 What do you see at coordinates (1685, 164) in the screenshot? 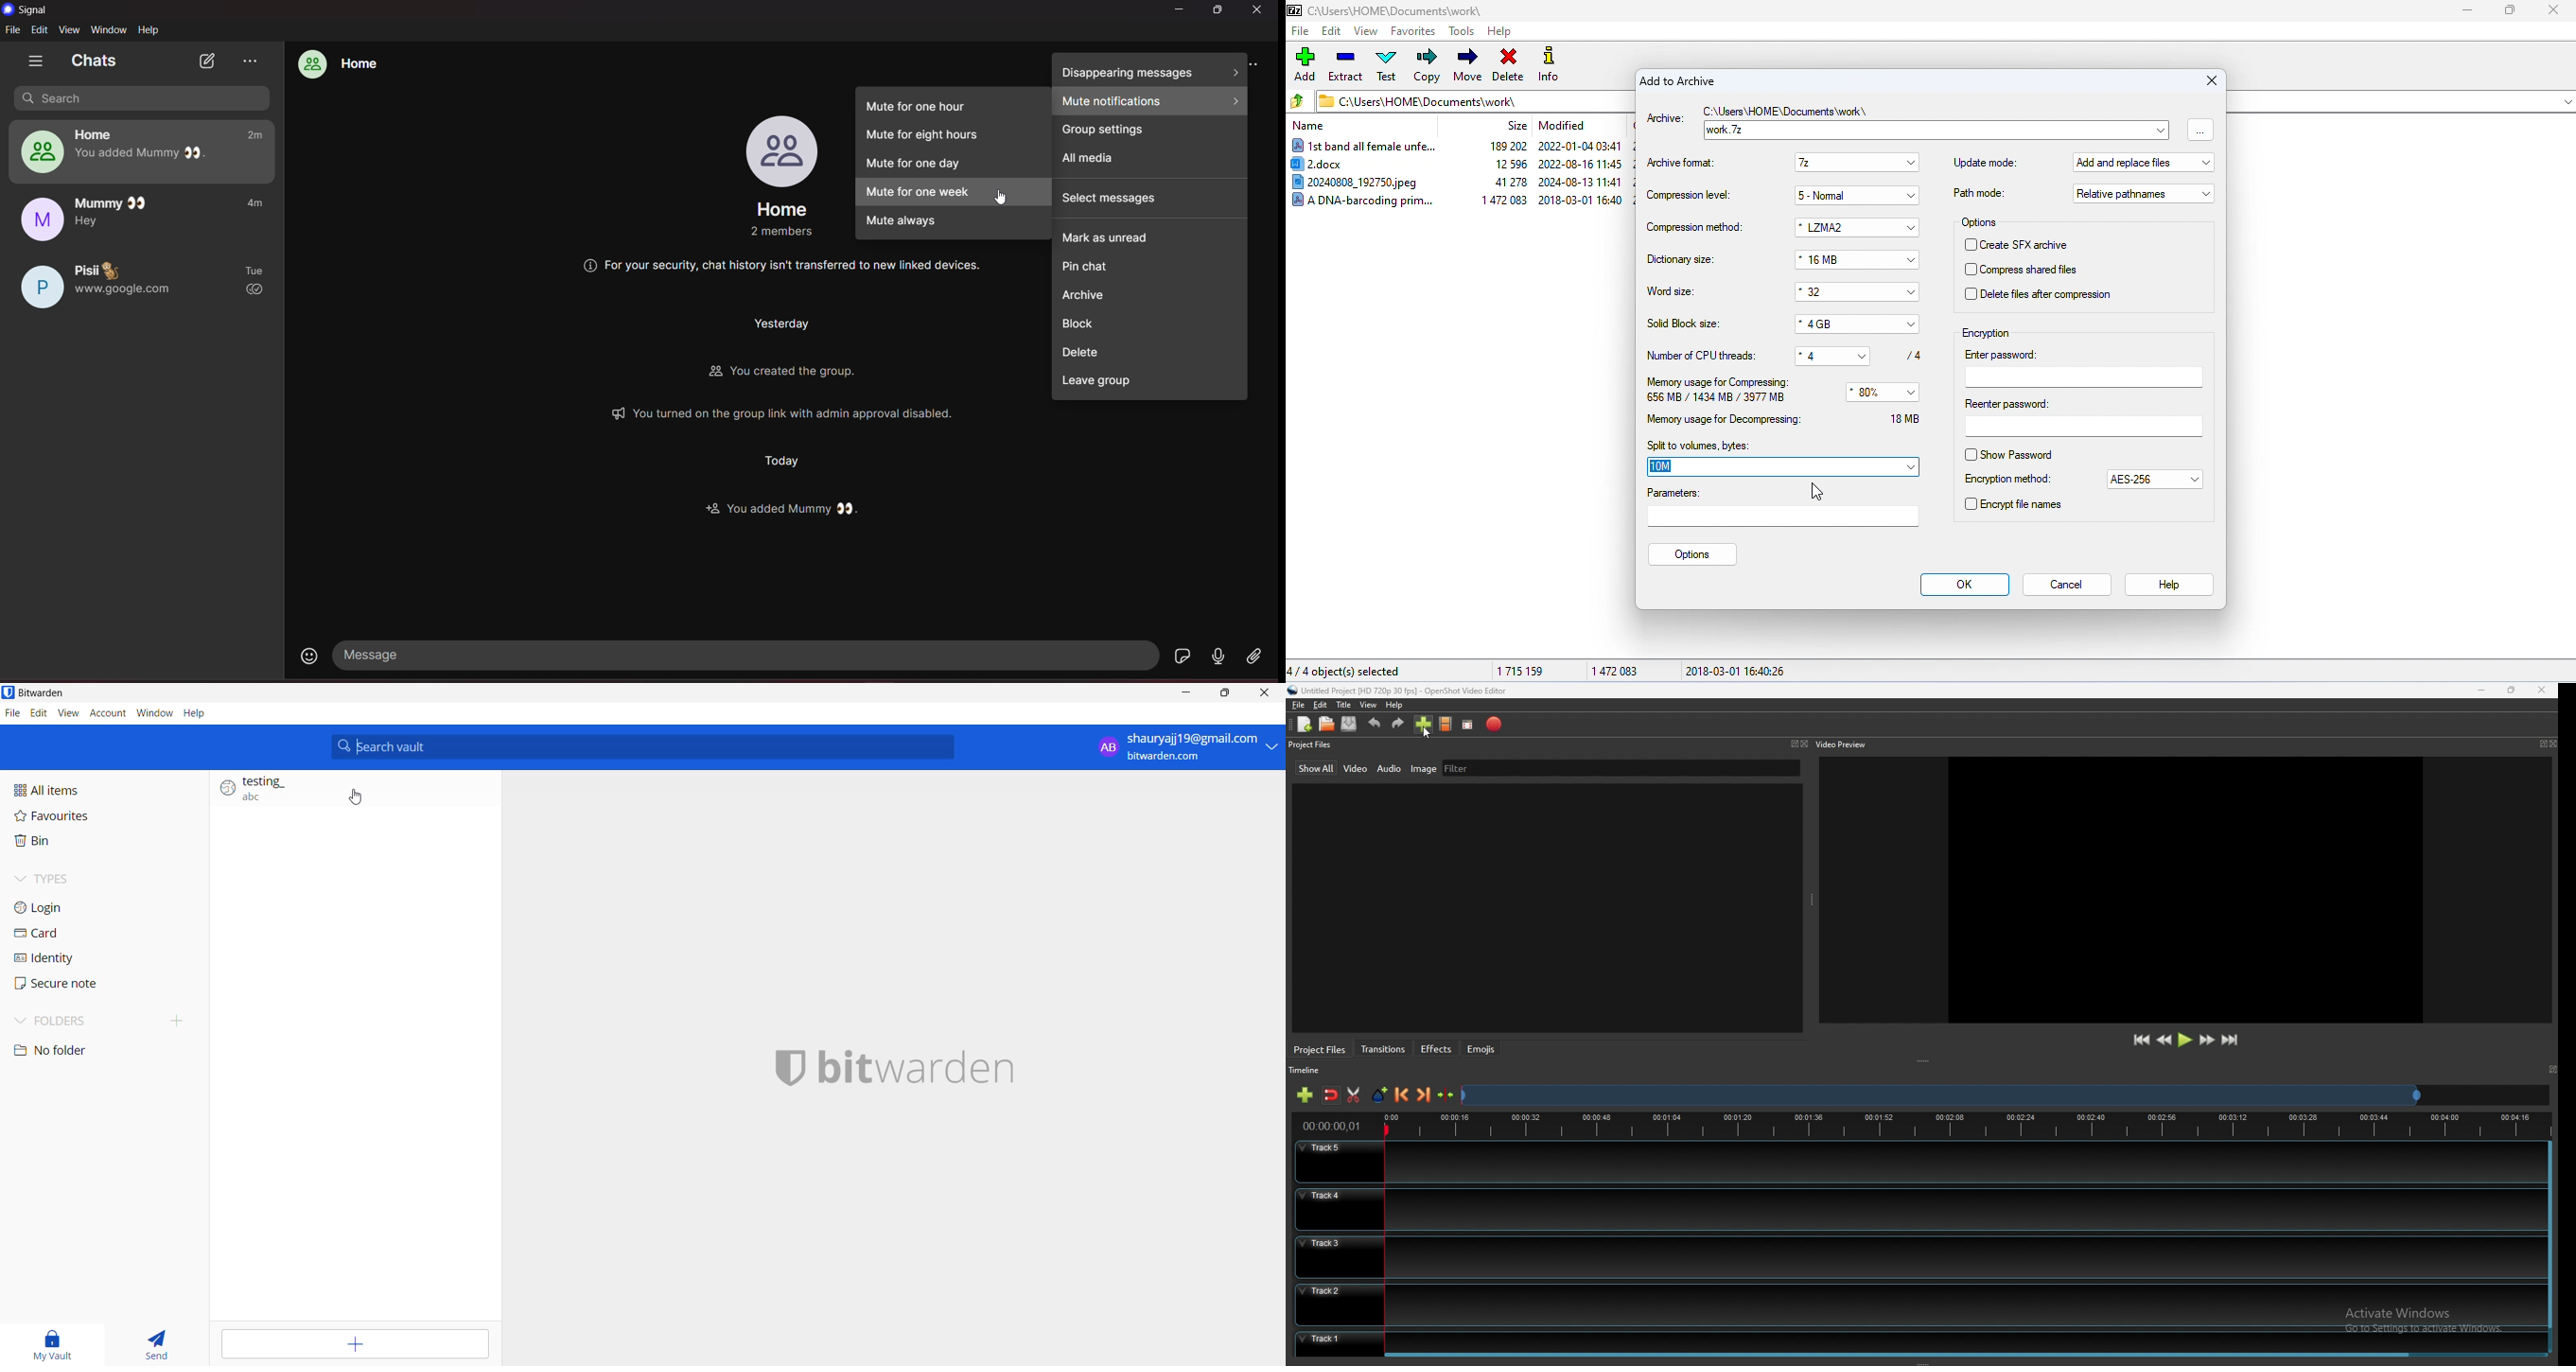
I see `archive format` at bounding box center [1685, 164].